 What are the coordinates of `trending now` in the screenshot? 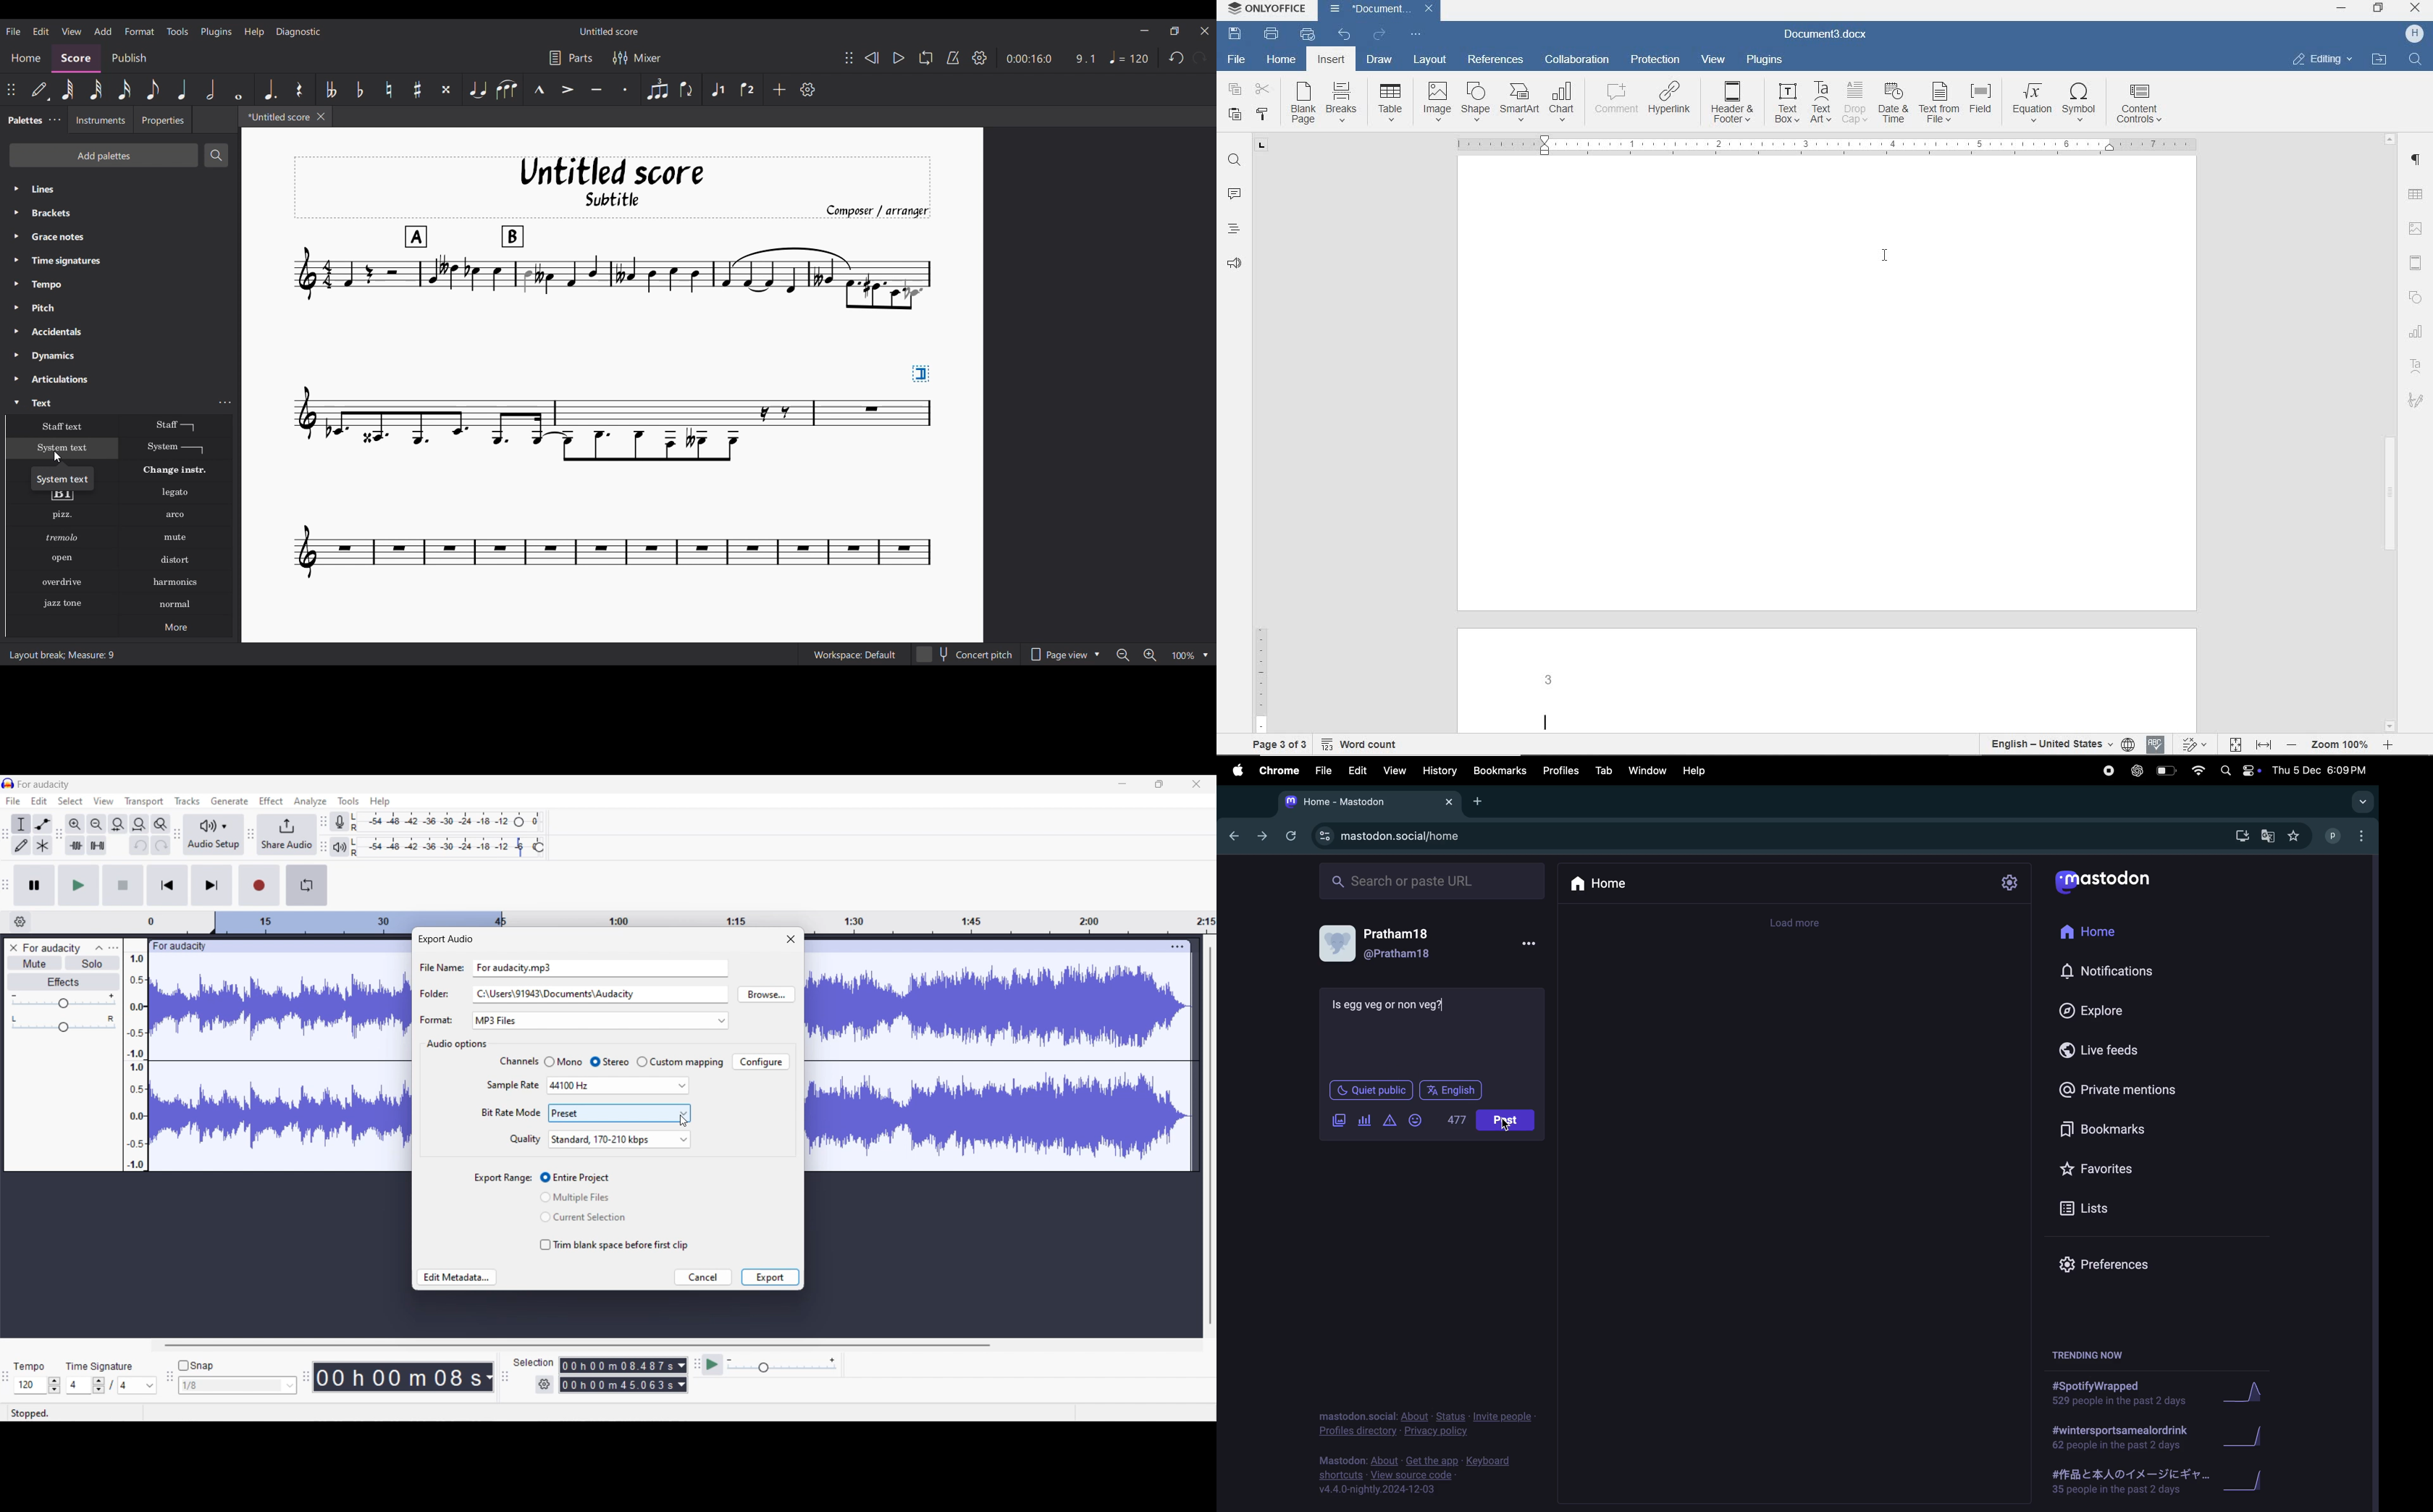 It's located at (2093, 1351).